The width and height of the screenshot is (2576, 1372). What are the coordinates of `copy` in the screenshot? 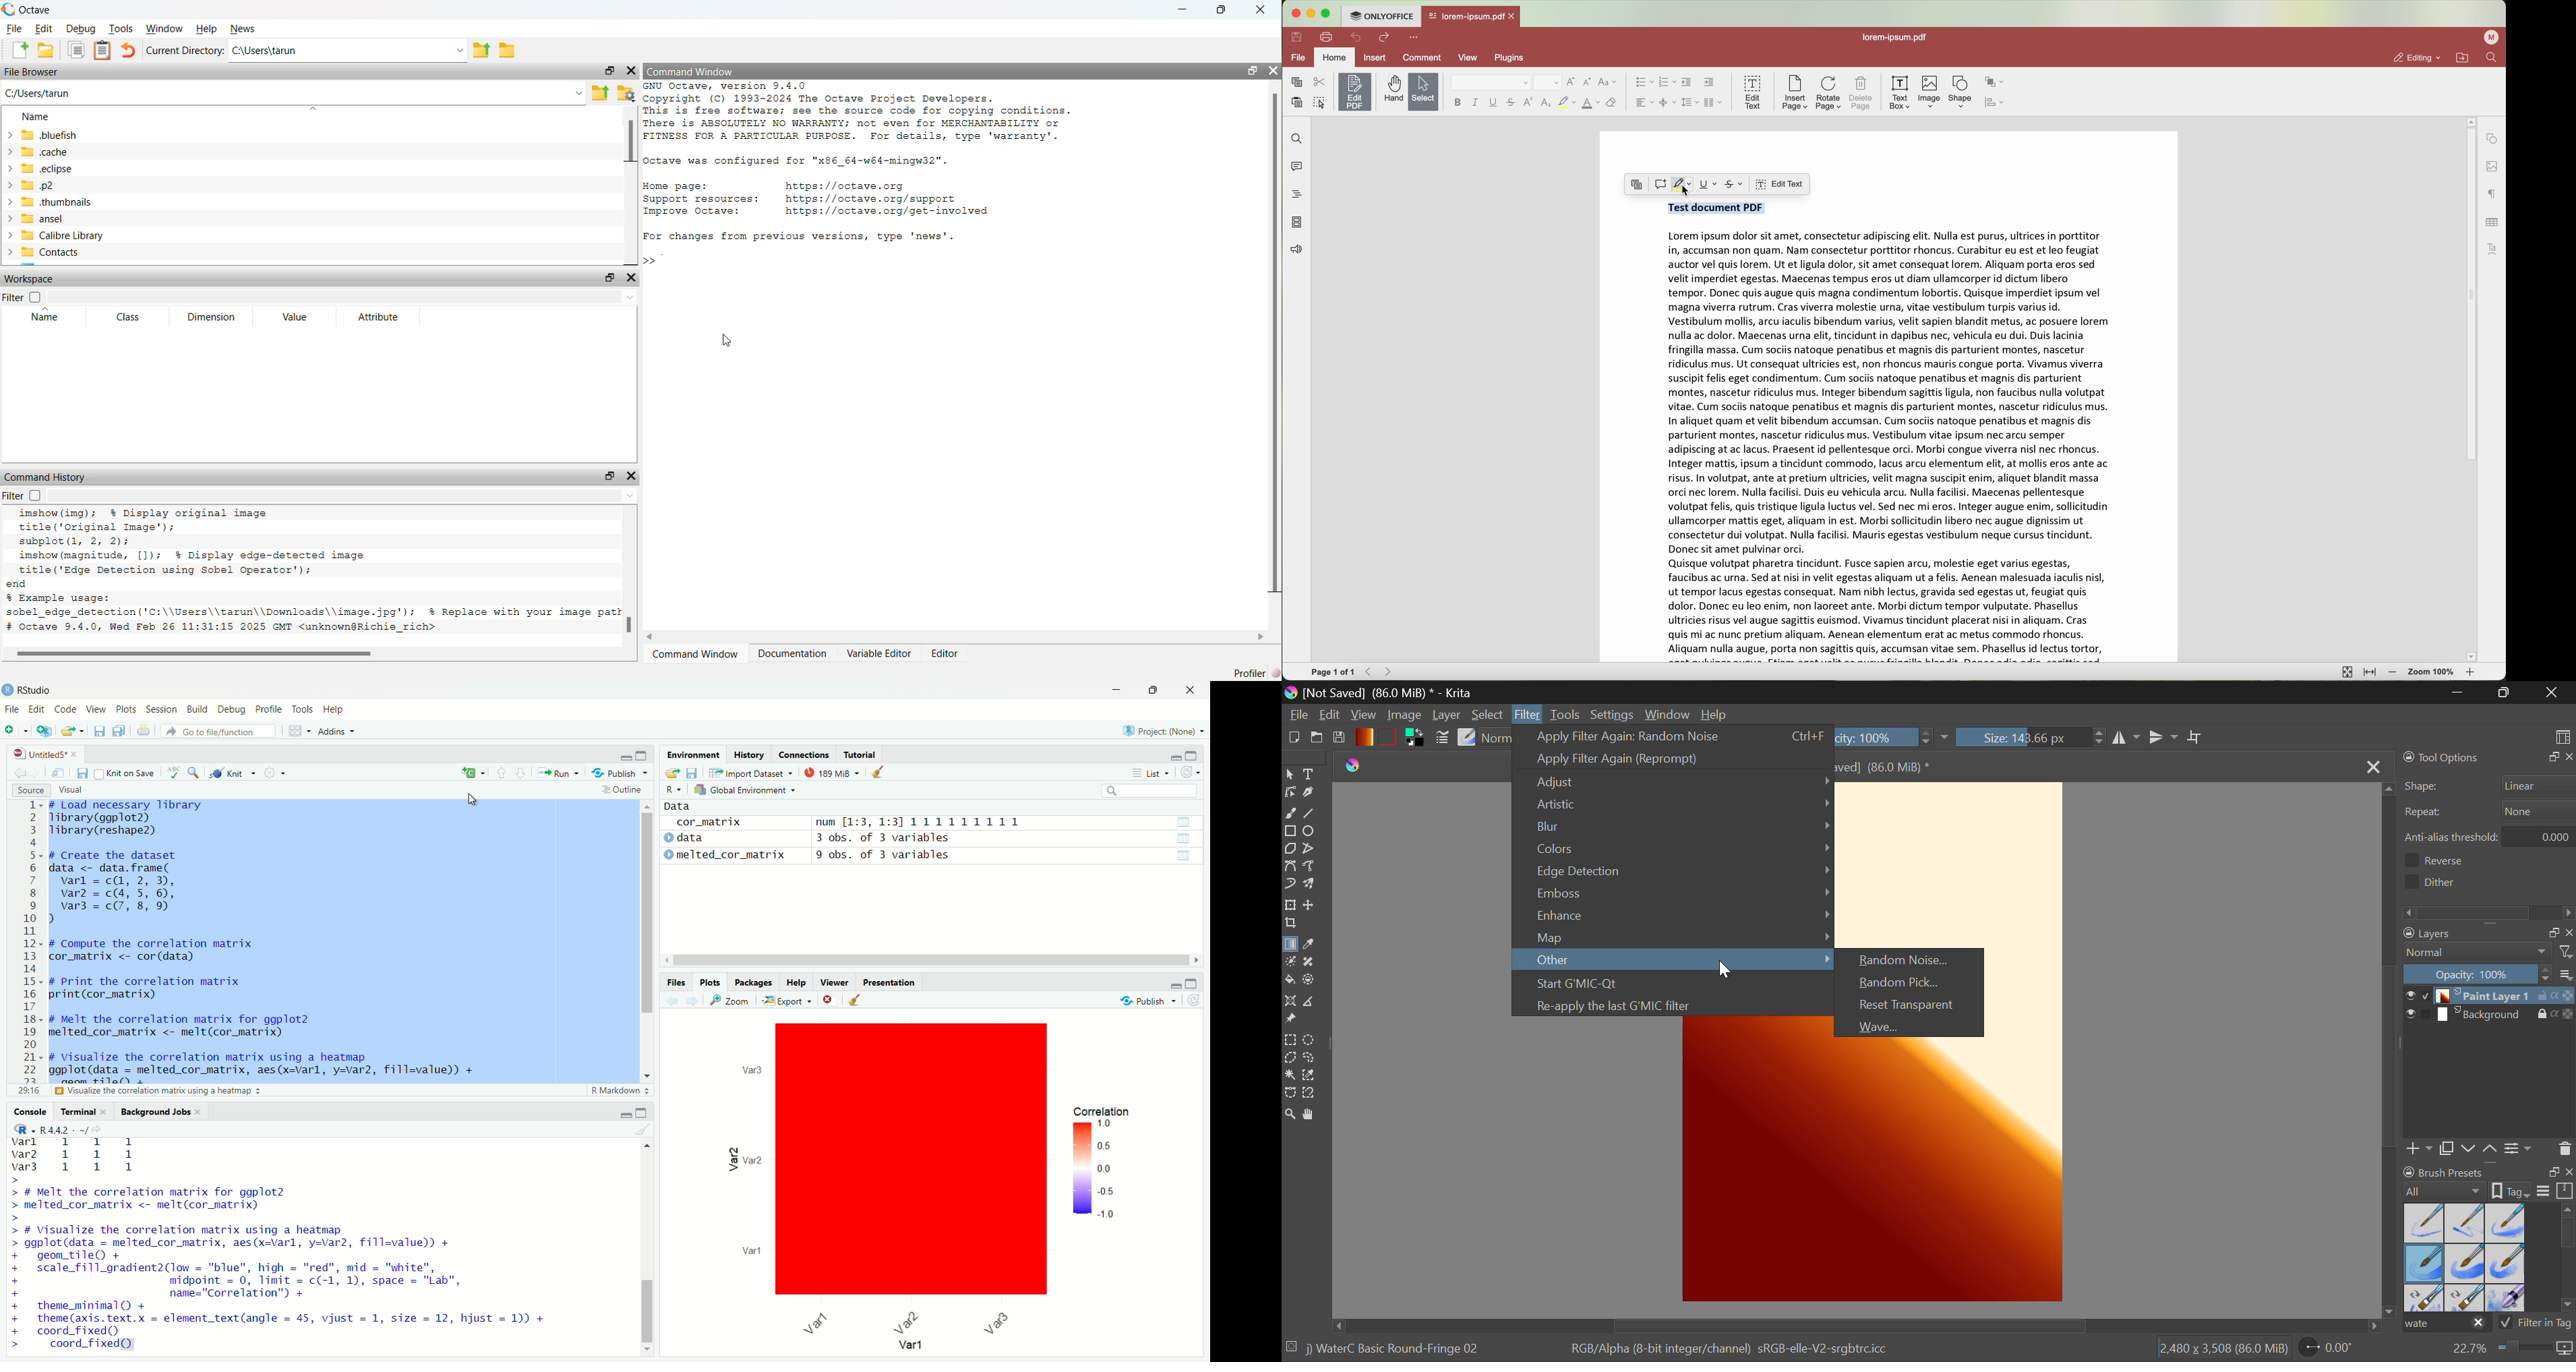 It's located at (1296, 81).